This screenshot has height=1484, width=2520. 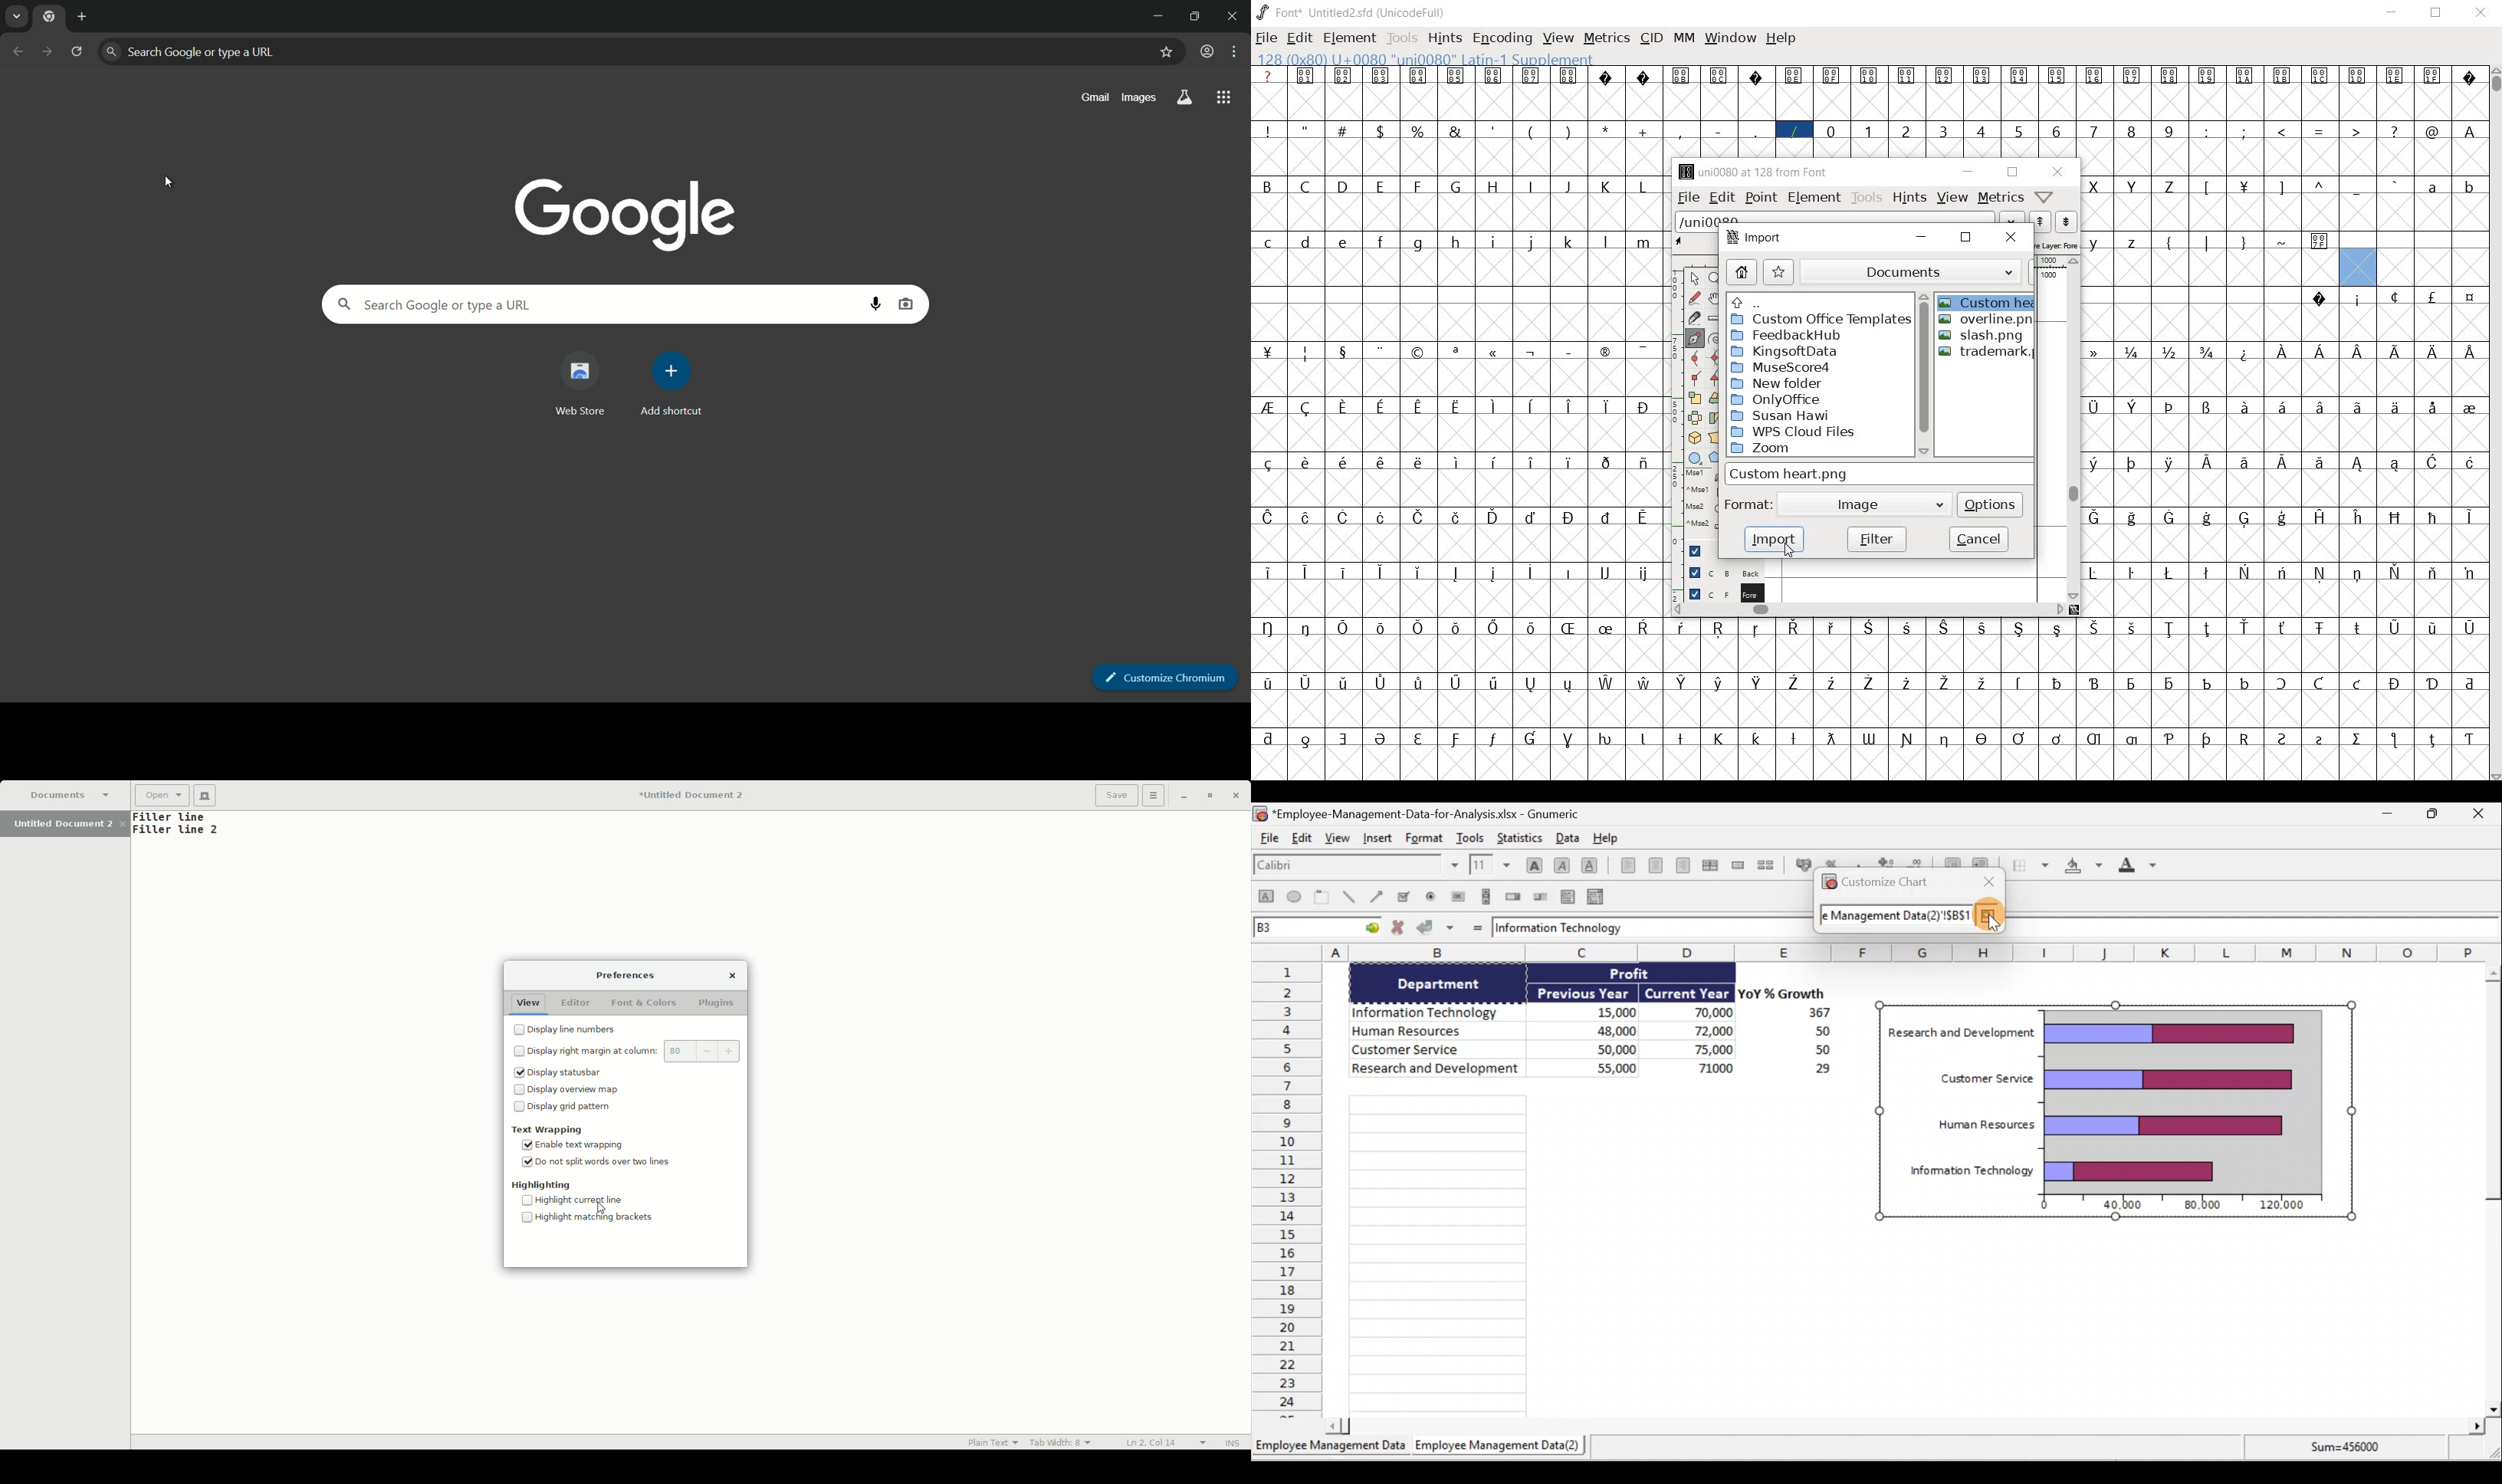 I want to click on HINTS, so click(x=1443, y=38).